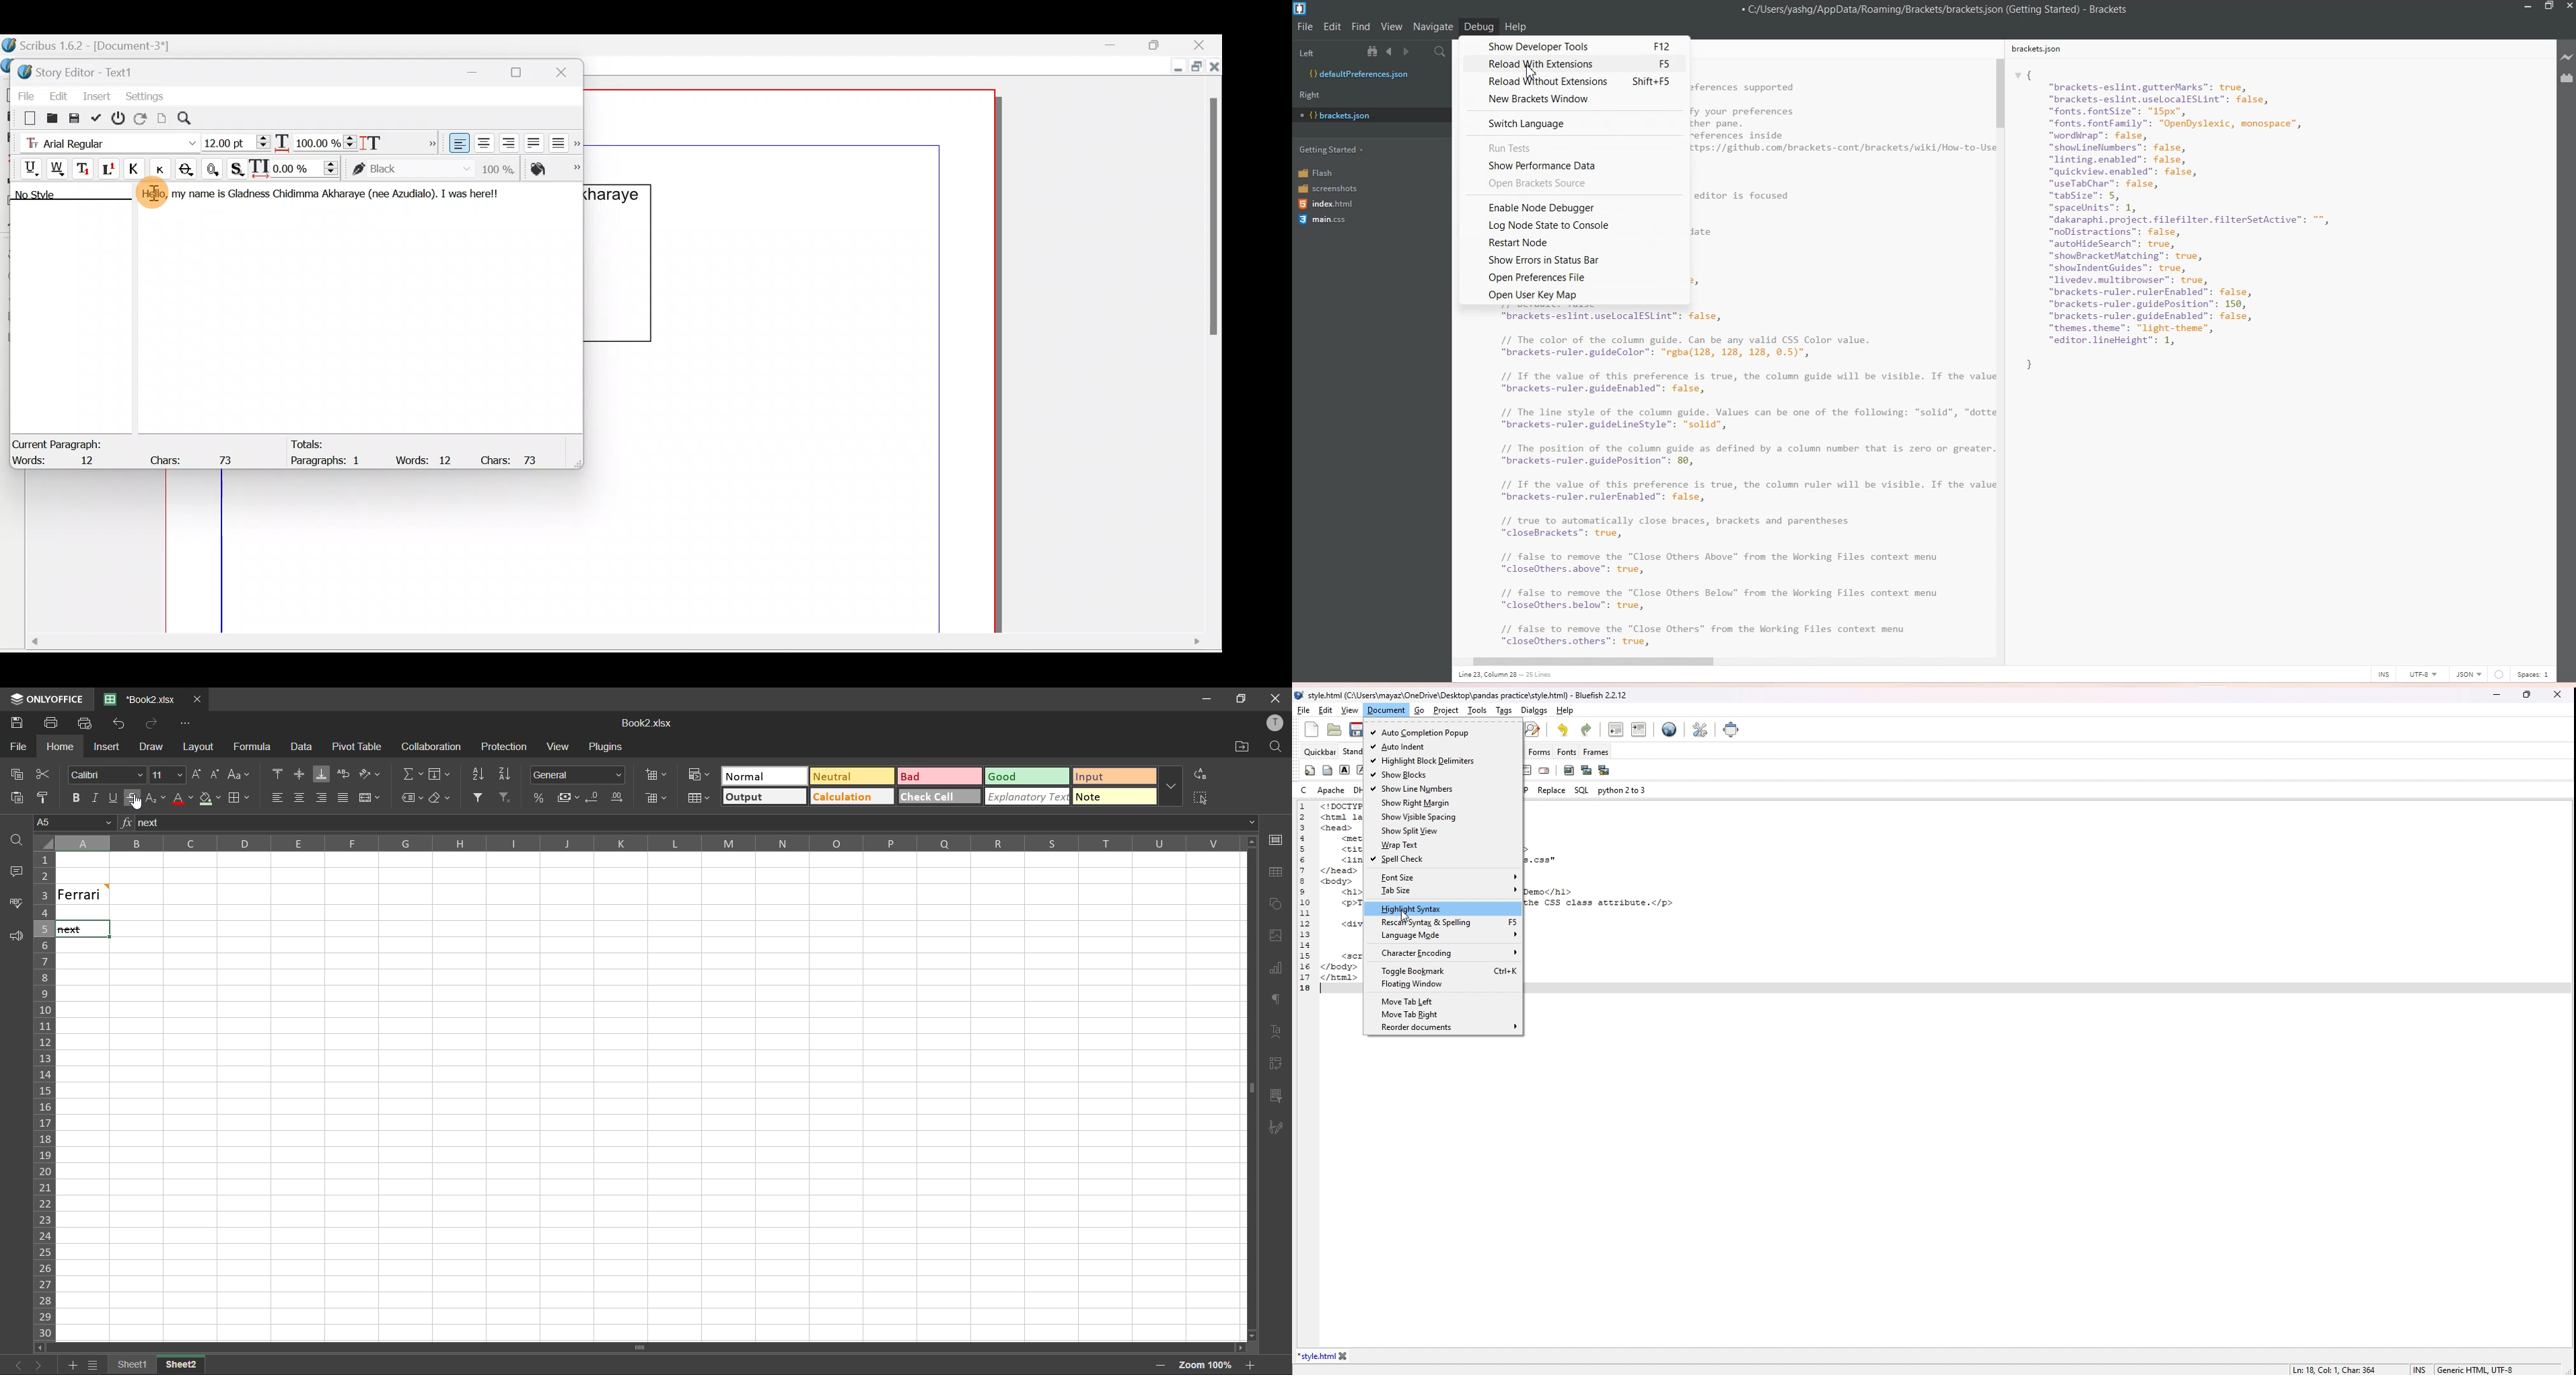 Image resolution: width=2576 pixels, height=1400 pixels. What do you see at coordinates (1250, 1088) in the screenshot?
I see `Horizontal Scroll bar` at bounding box center [1250, 1088].